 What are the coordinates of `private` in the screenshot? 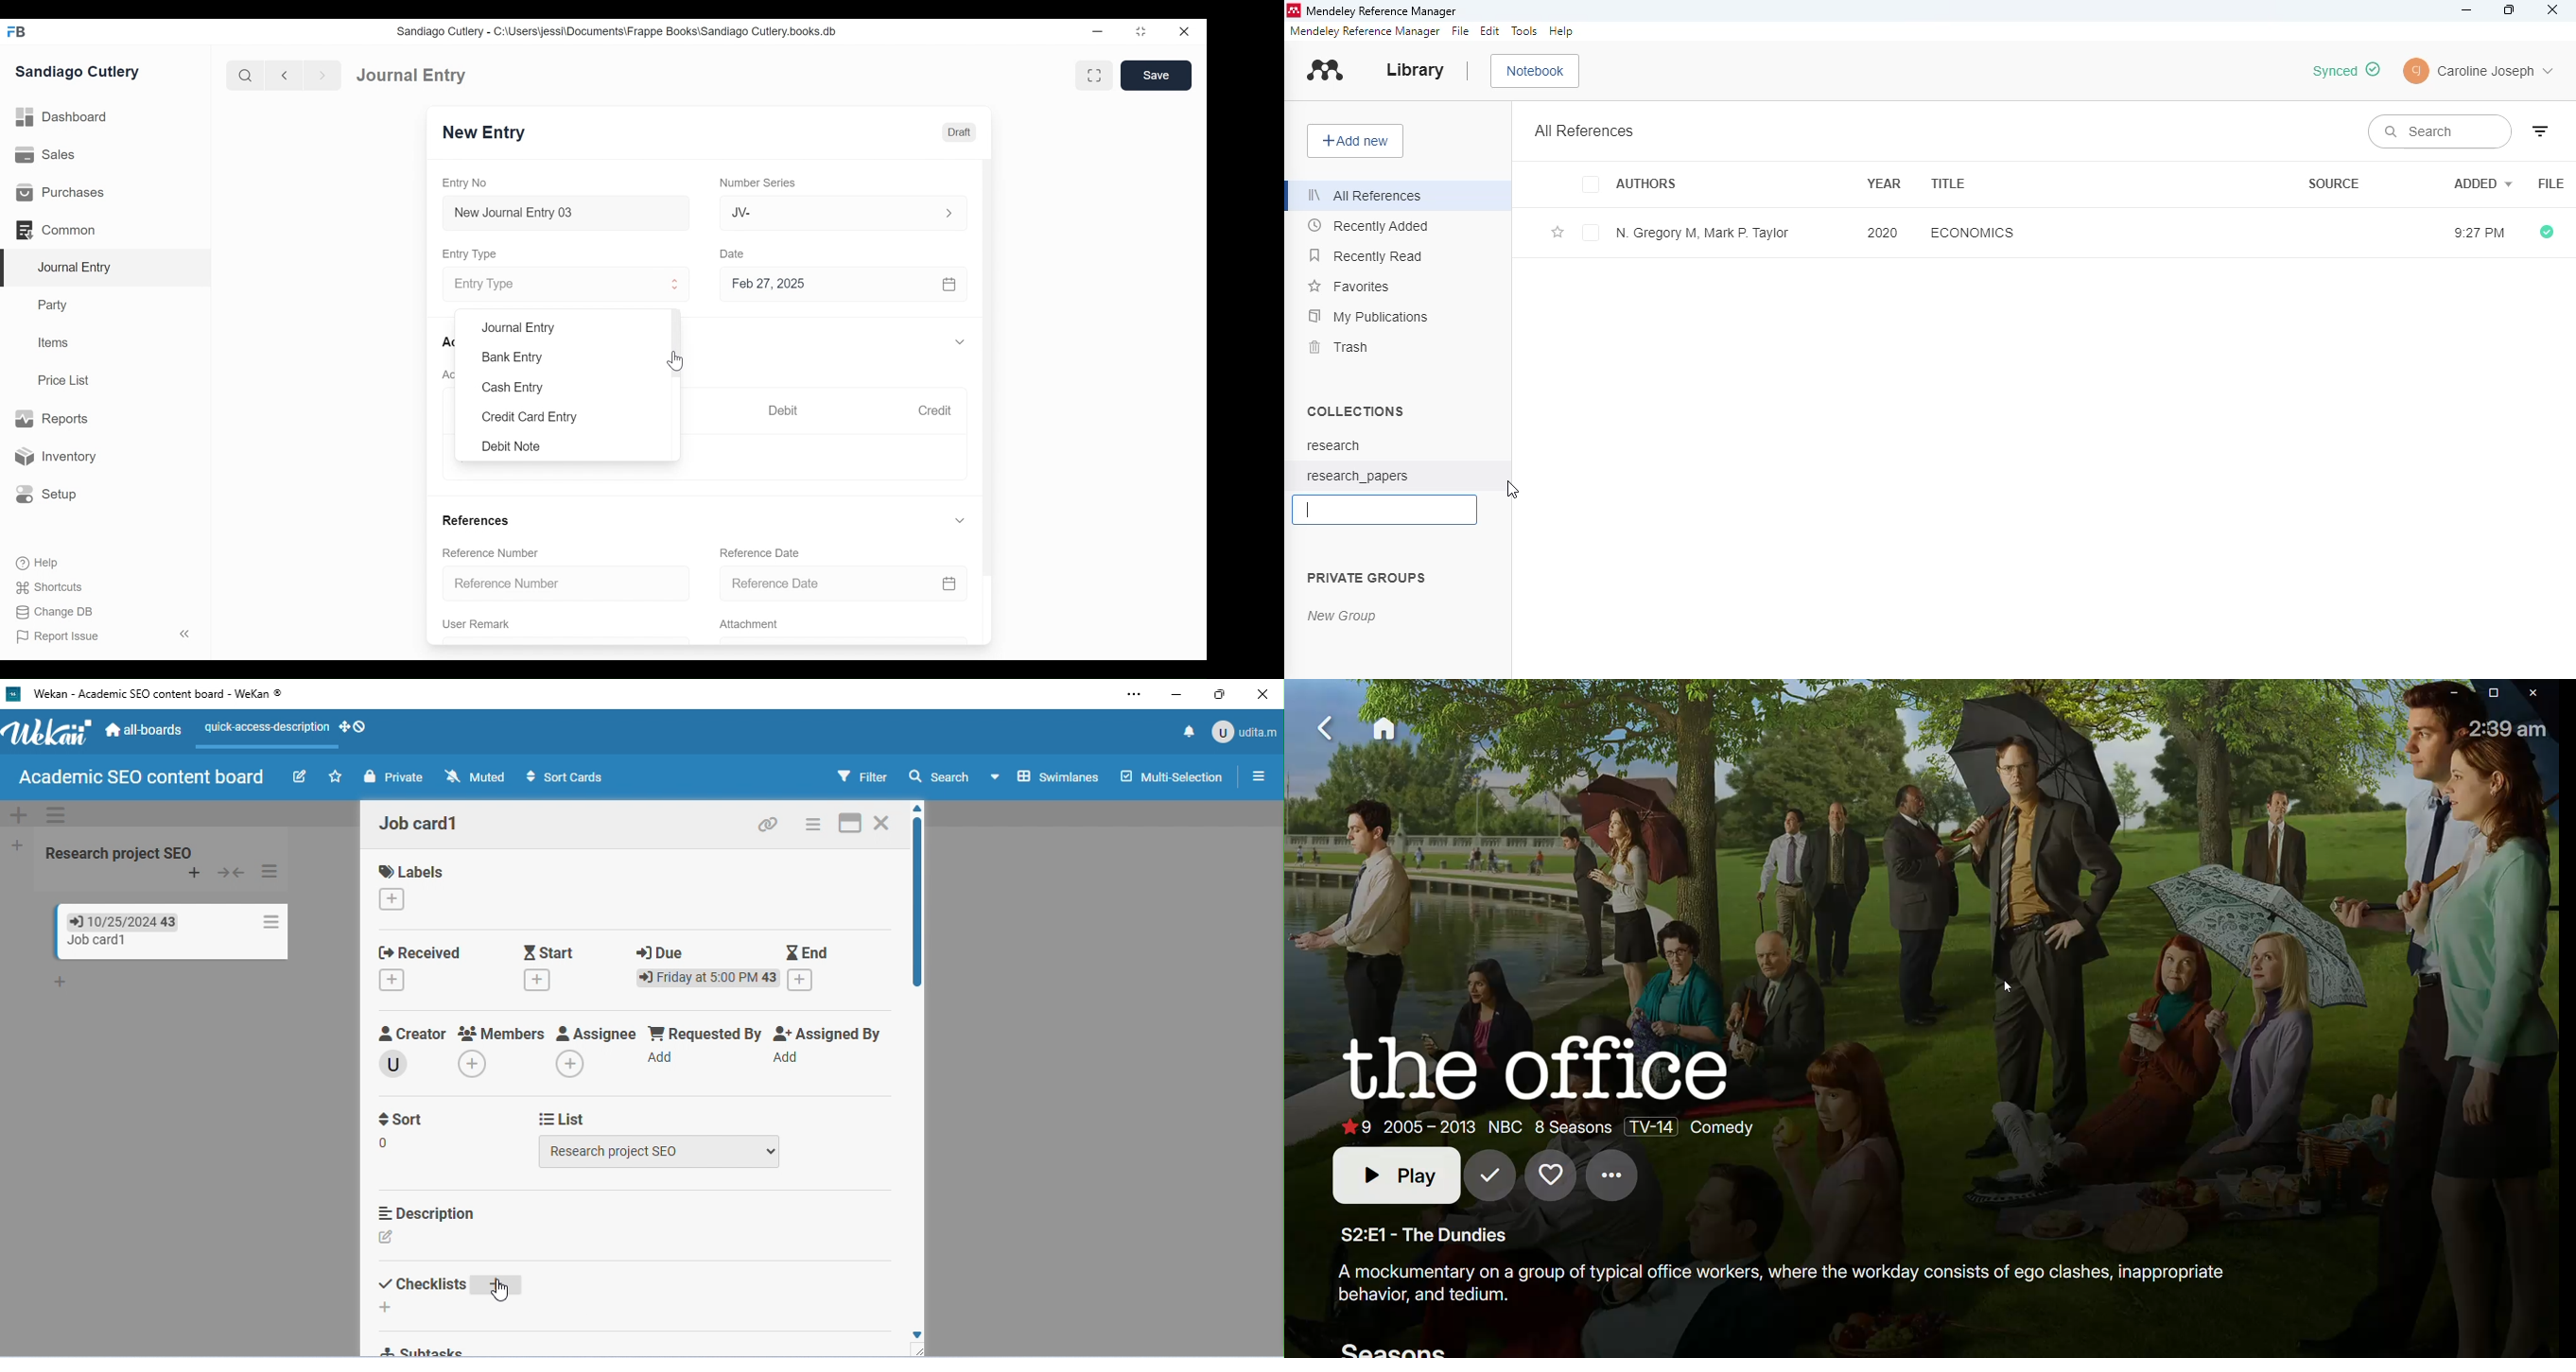 It's located at (393, 777).